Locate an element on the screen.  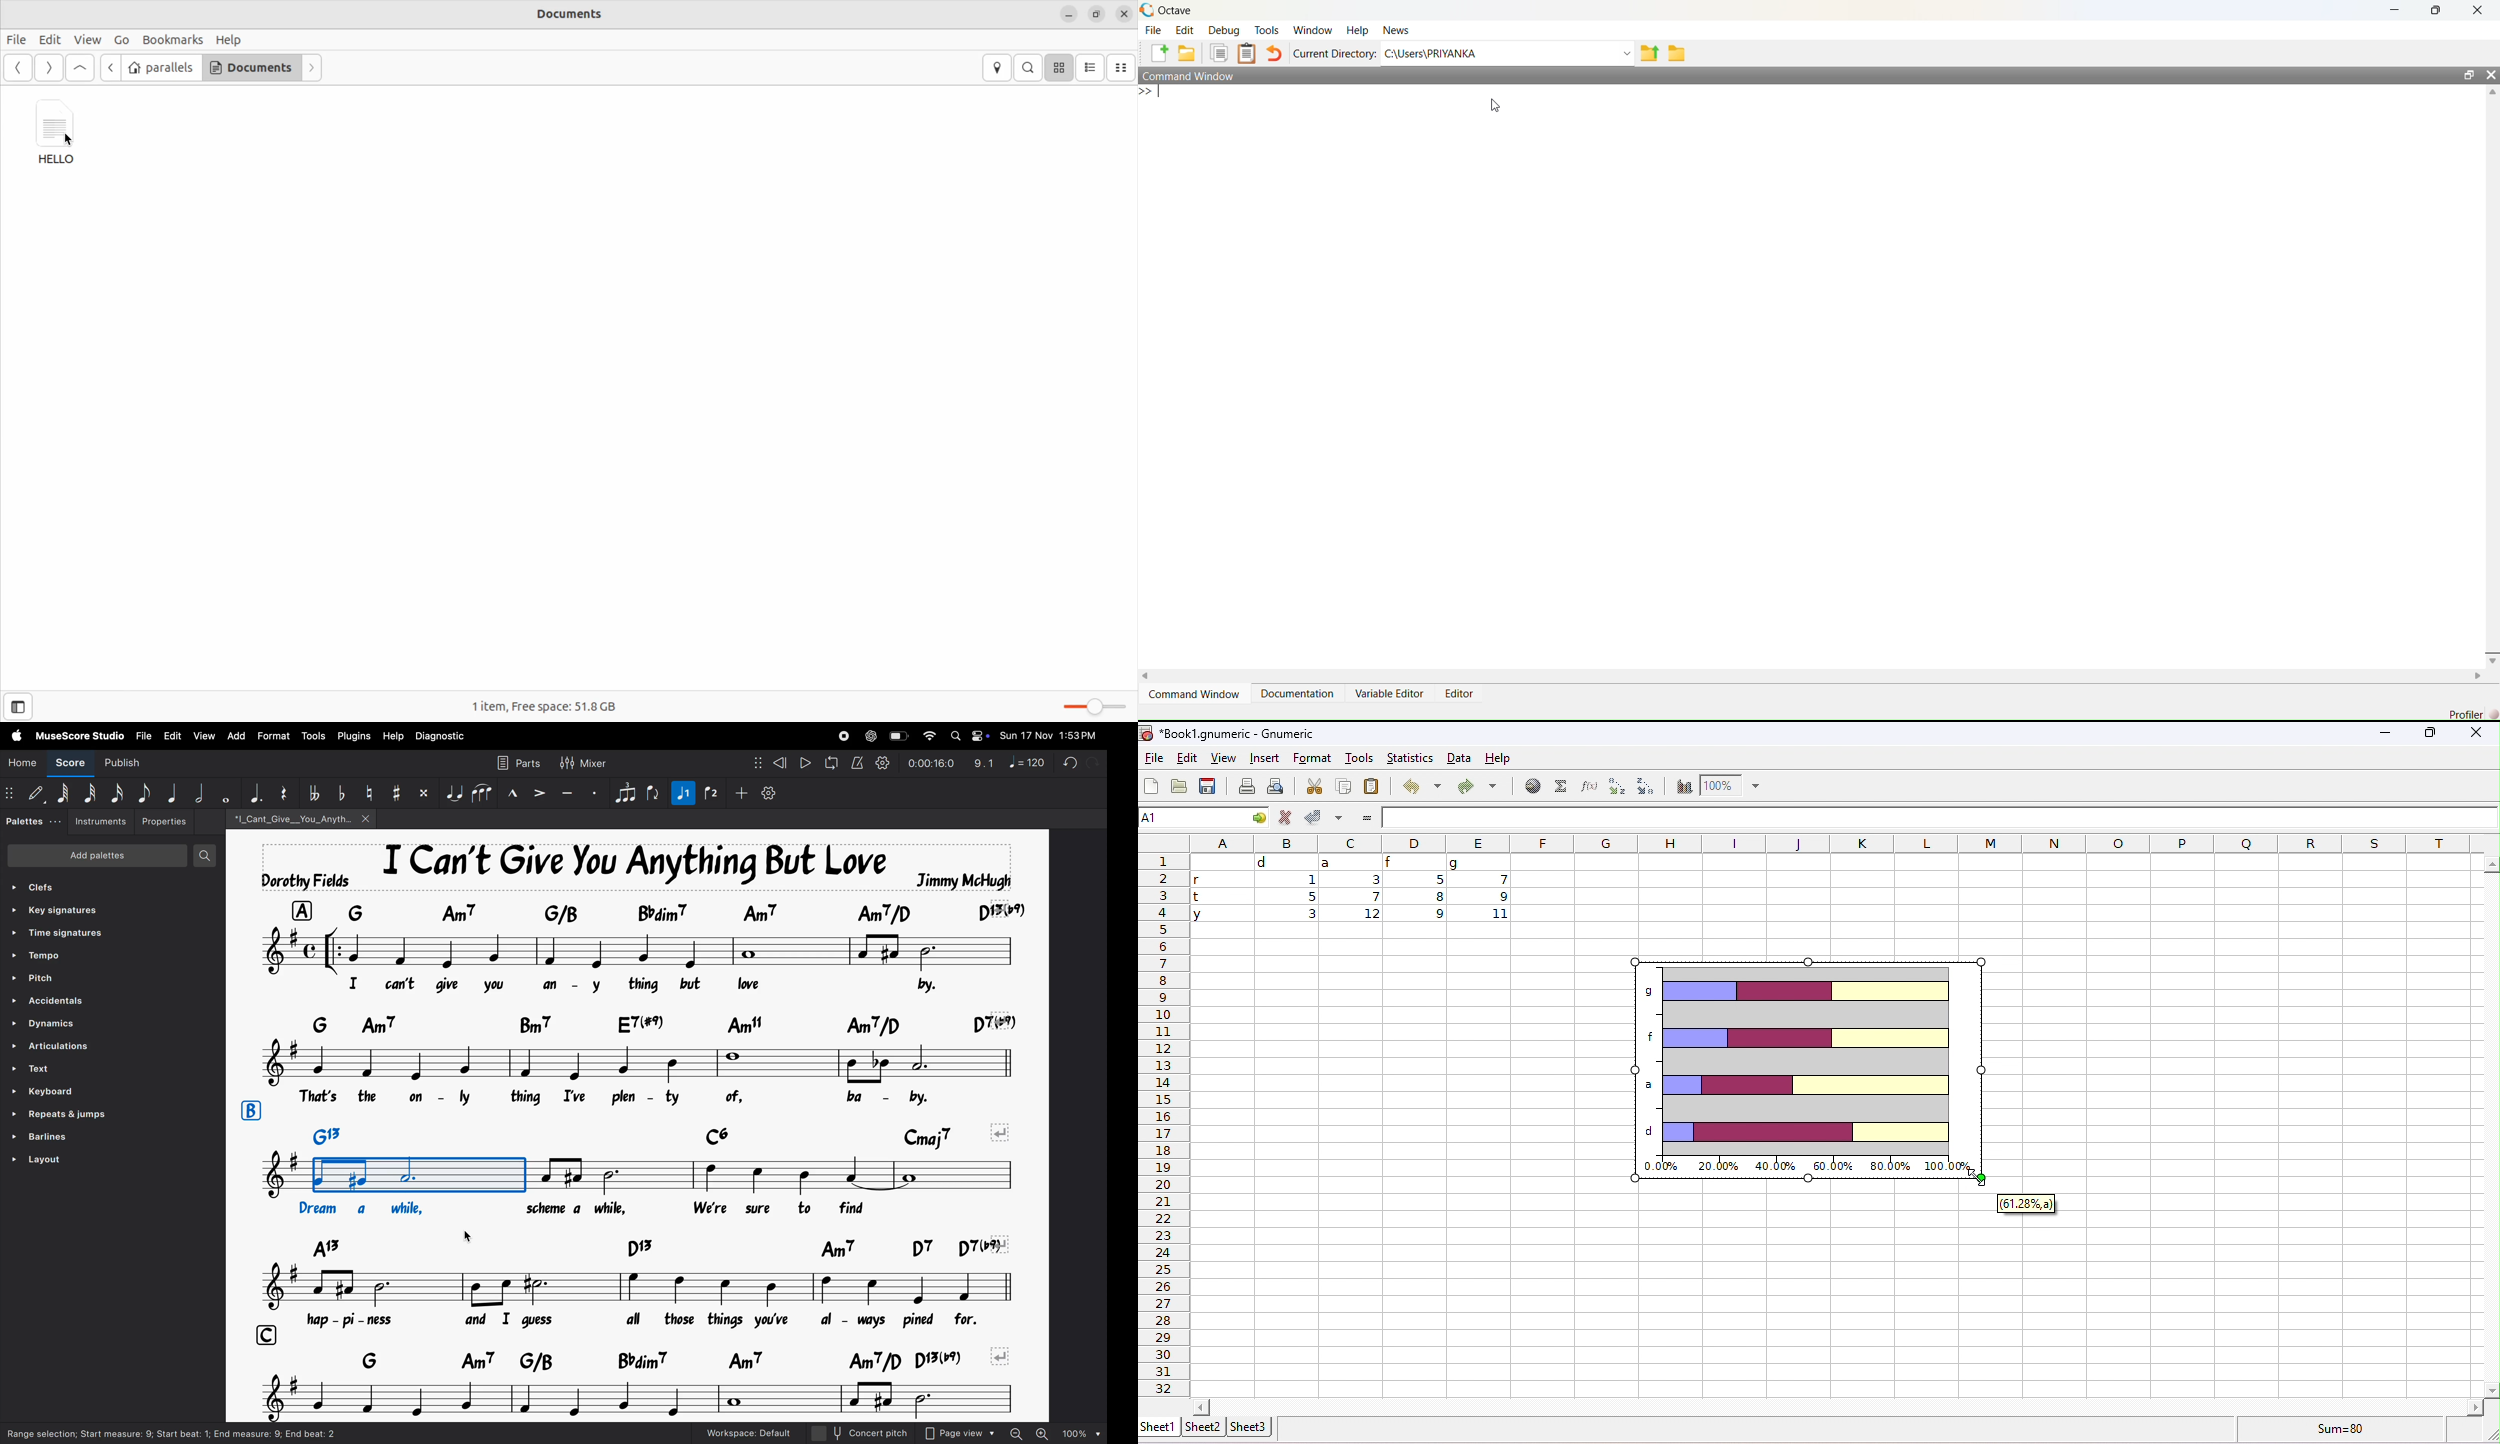
C:/Users/PRIYANKA is located at coordinates (1497, 55).